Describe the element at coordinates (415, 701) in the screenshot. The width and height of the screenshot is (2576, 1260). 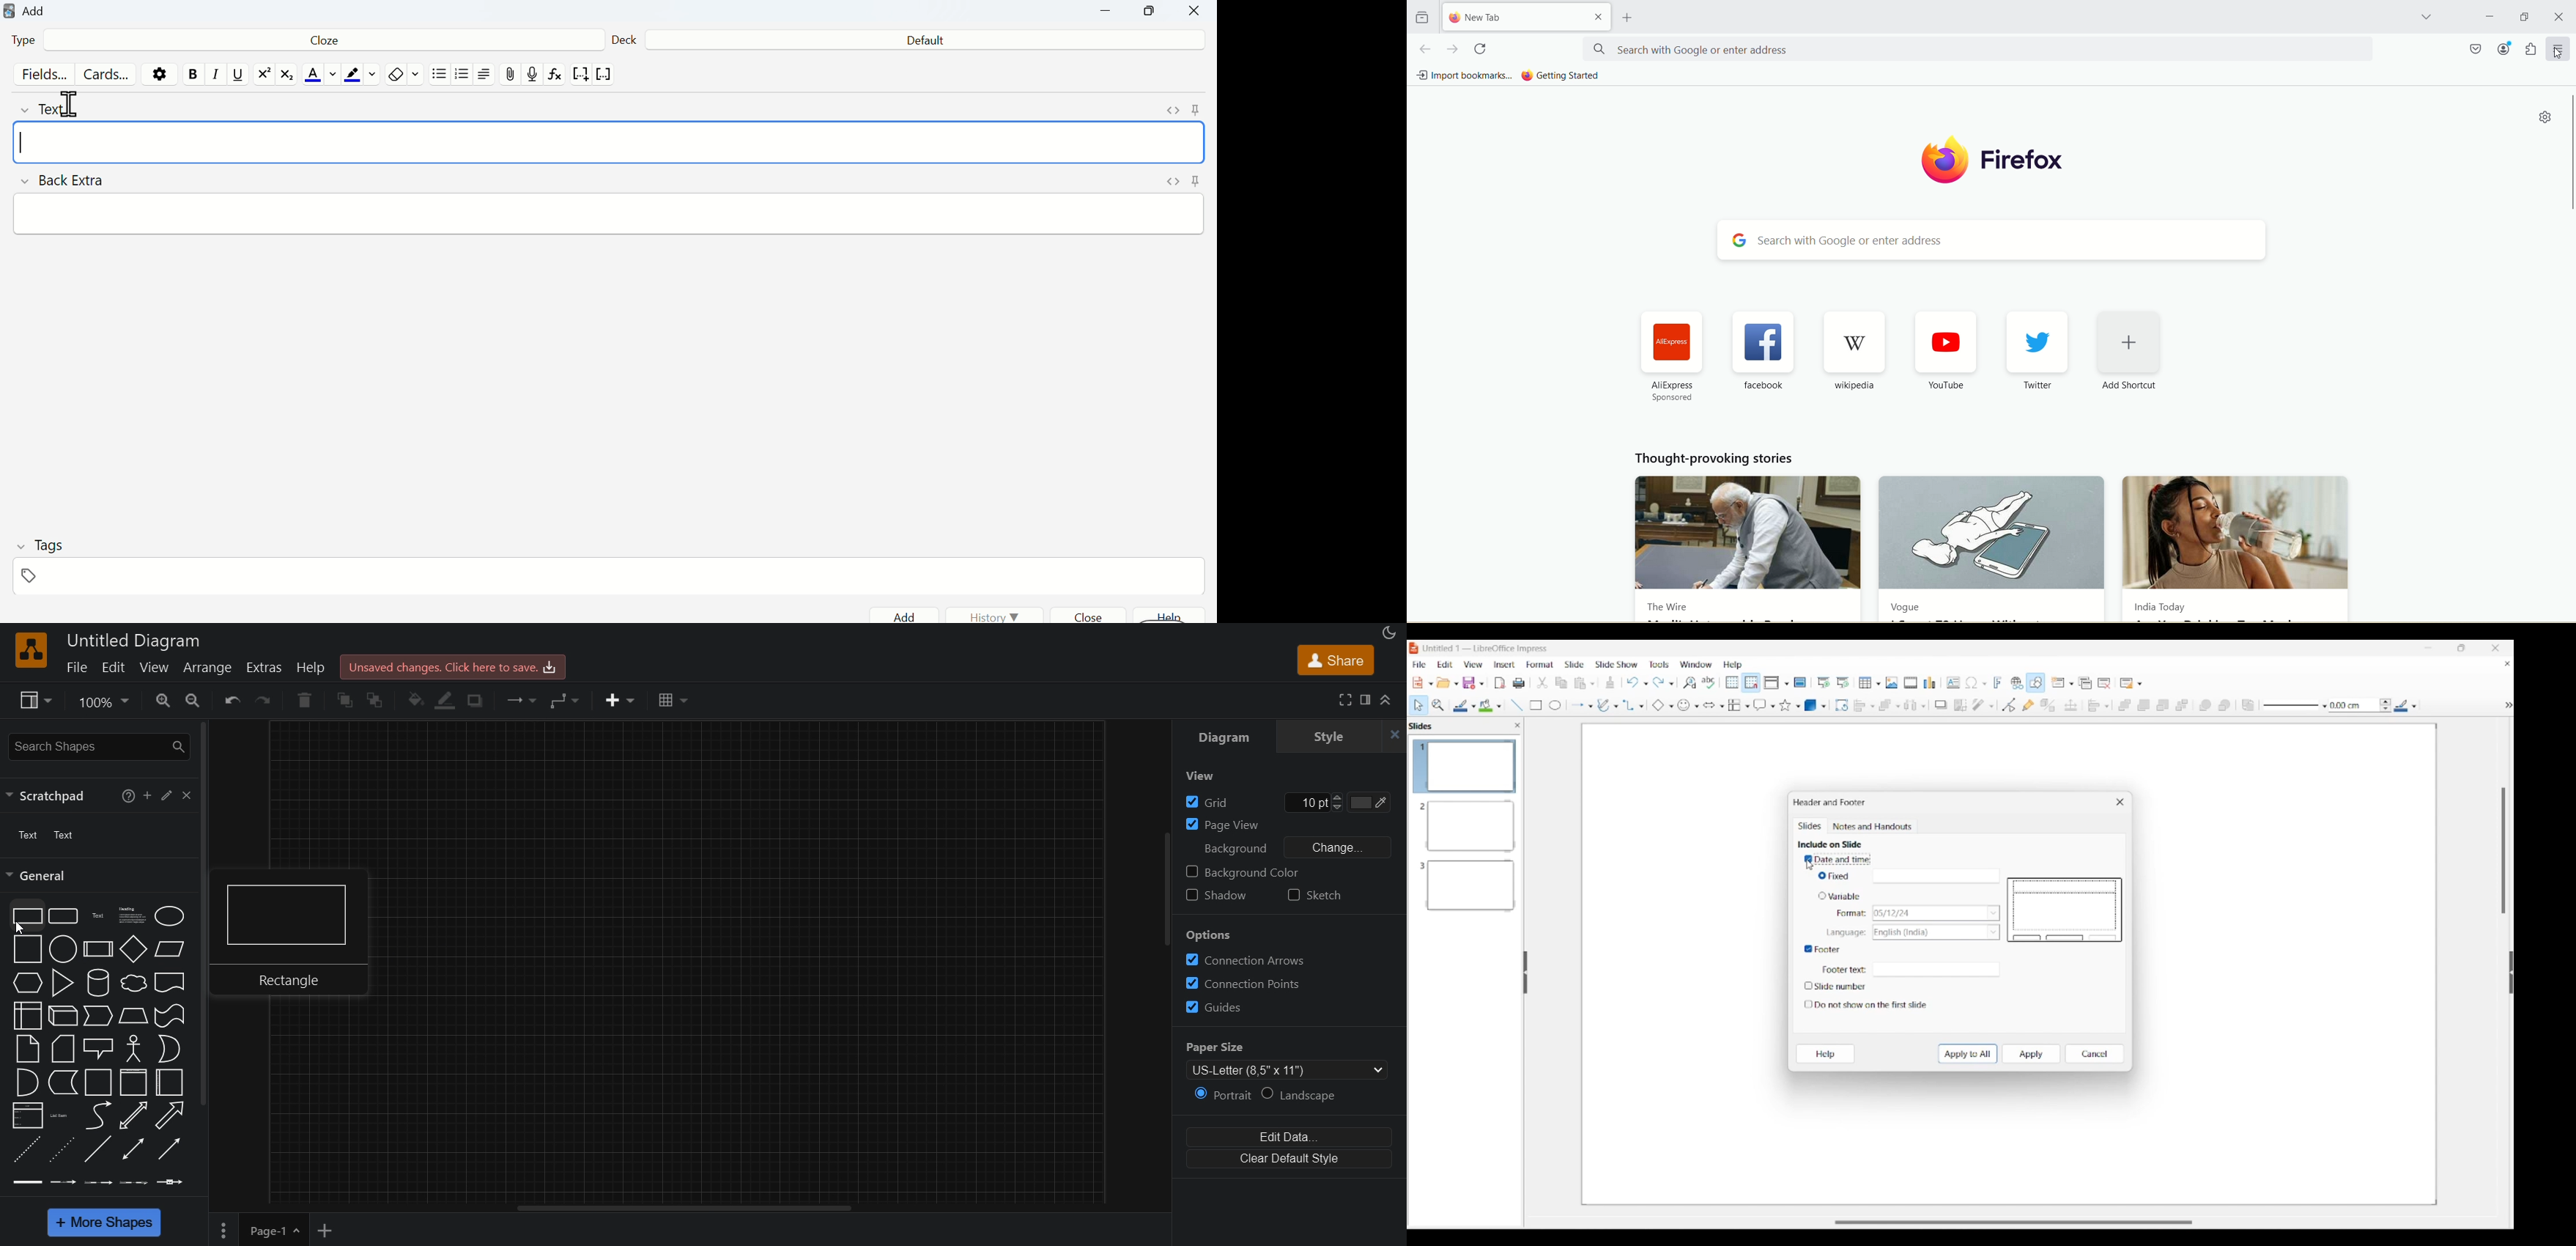
I see `fill color` at that location.